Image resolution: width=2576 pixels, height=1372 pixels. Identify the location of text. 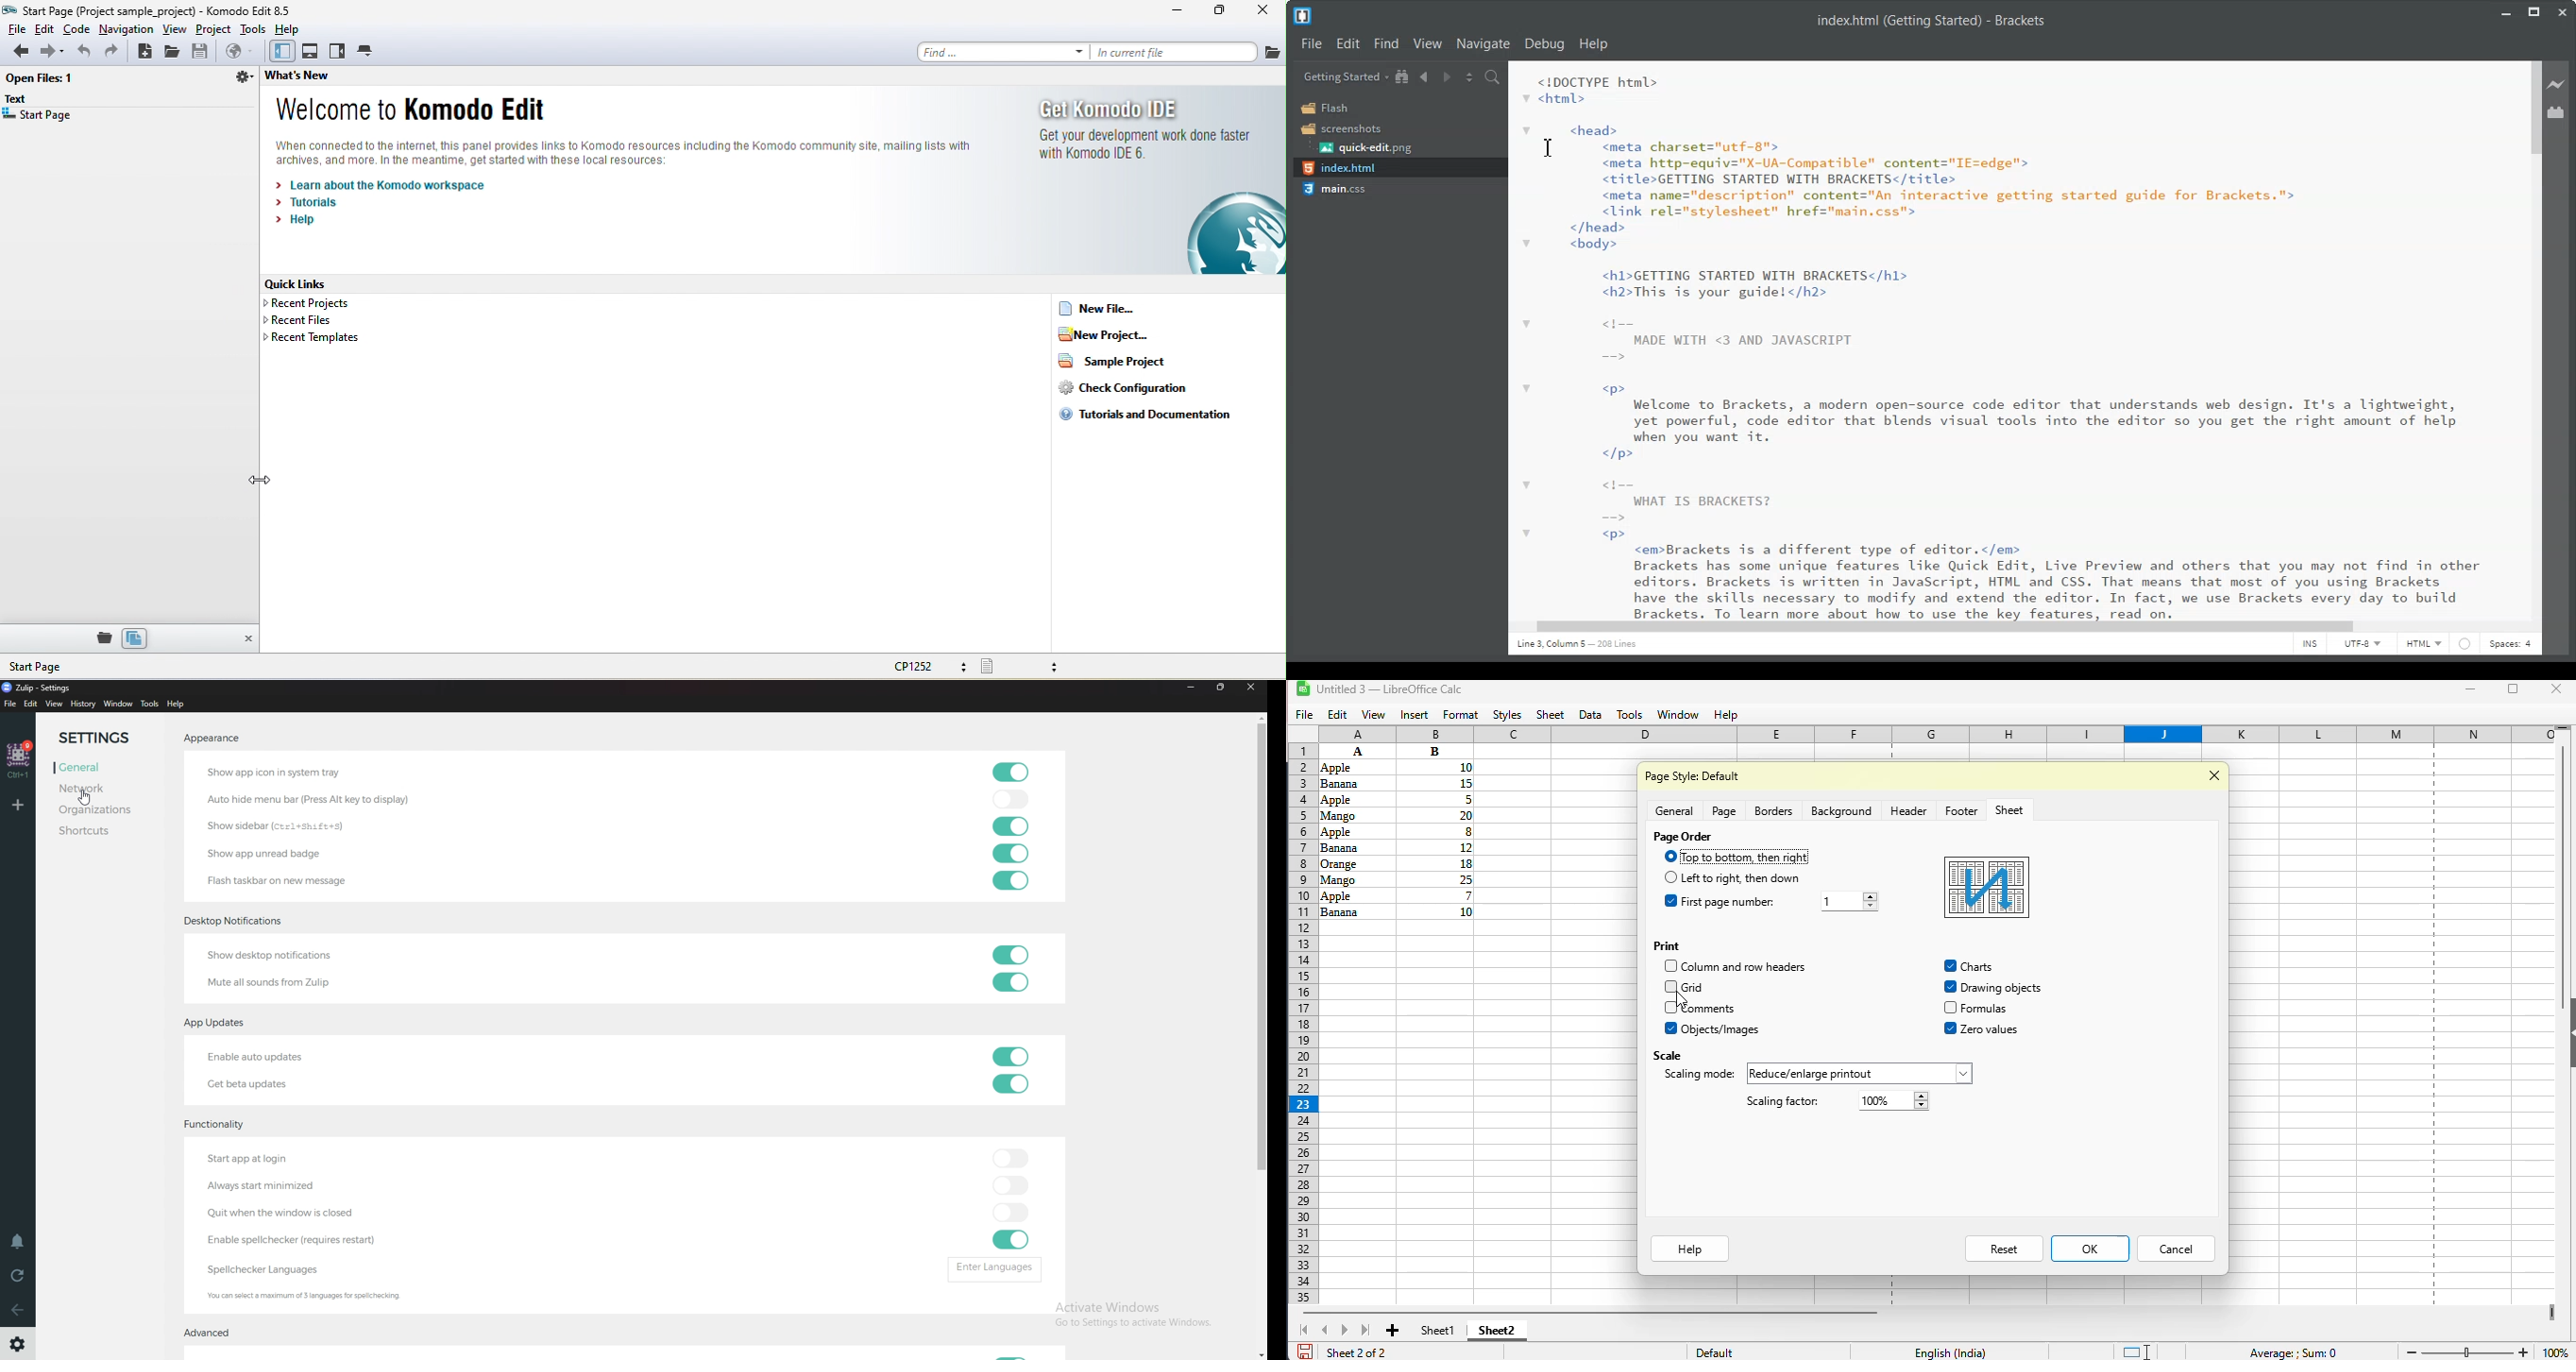
(22, 100).